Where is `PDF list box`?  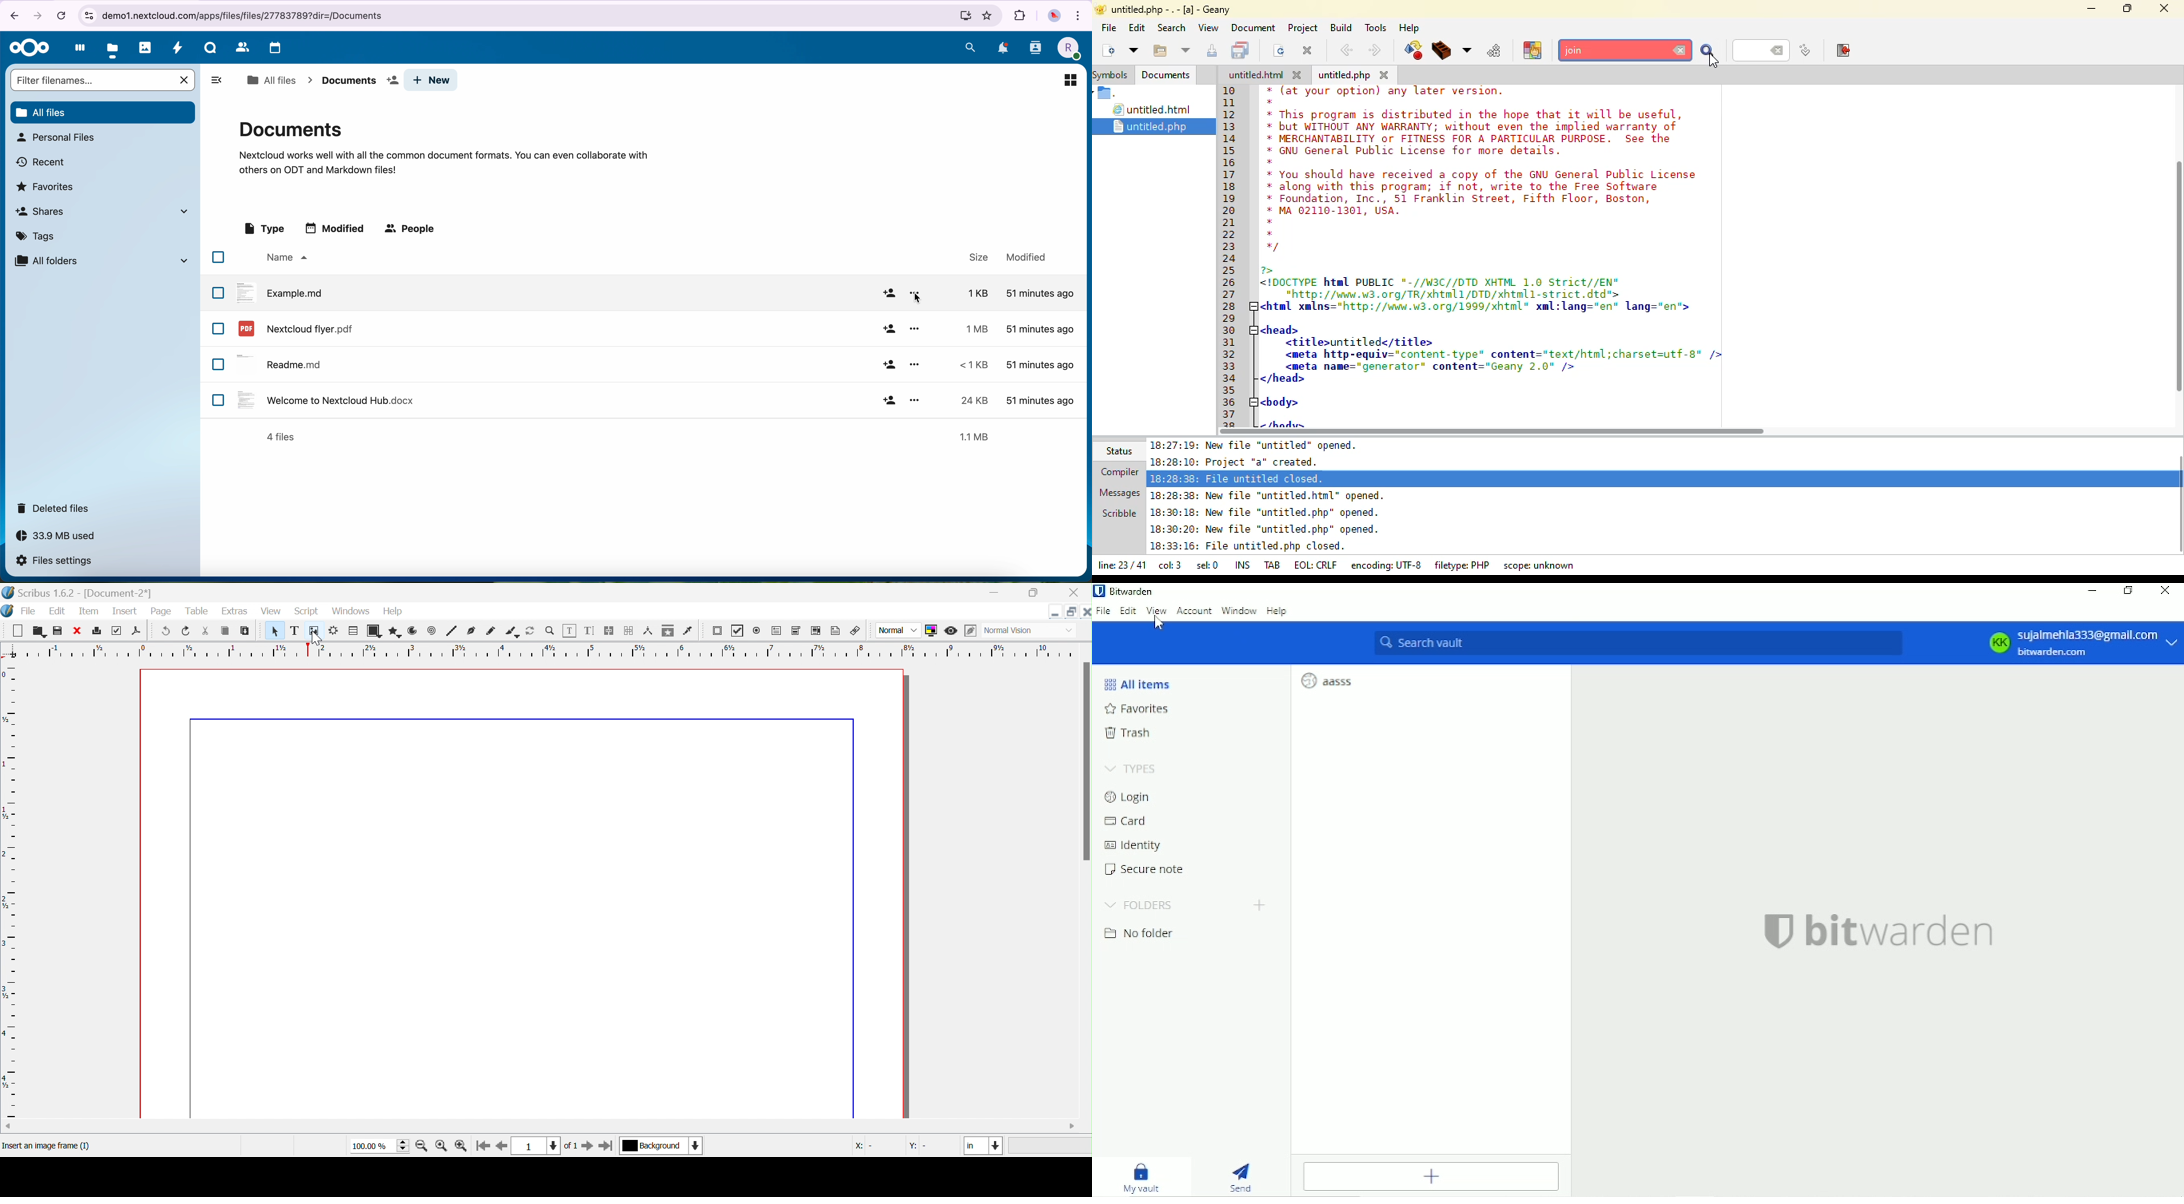 PDF list box is located at coordinates (814, 630).